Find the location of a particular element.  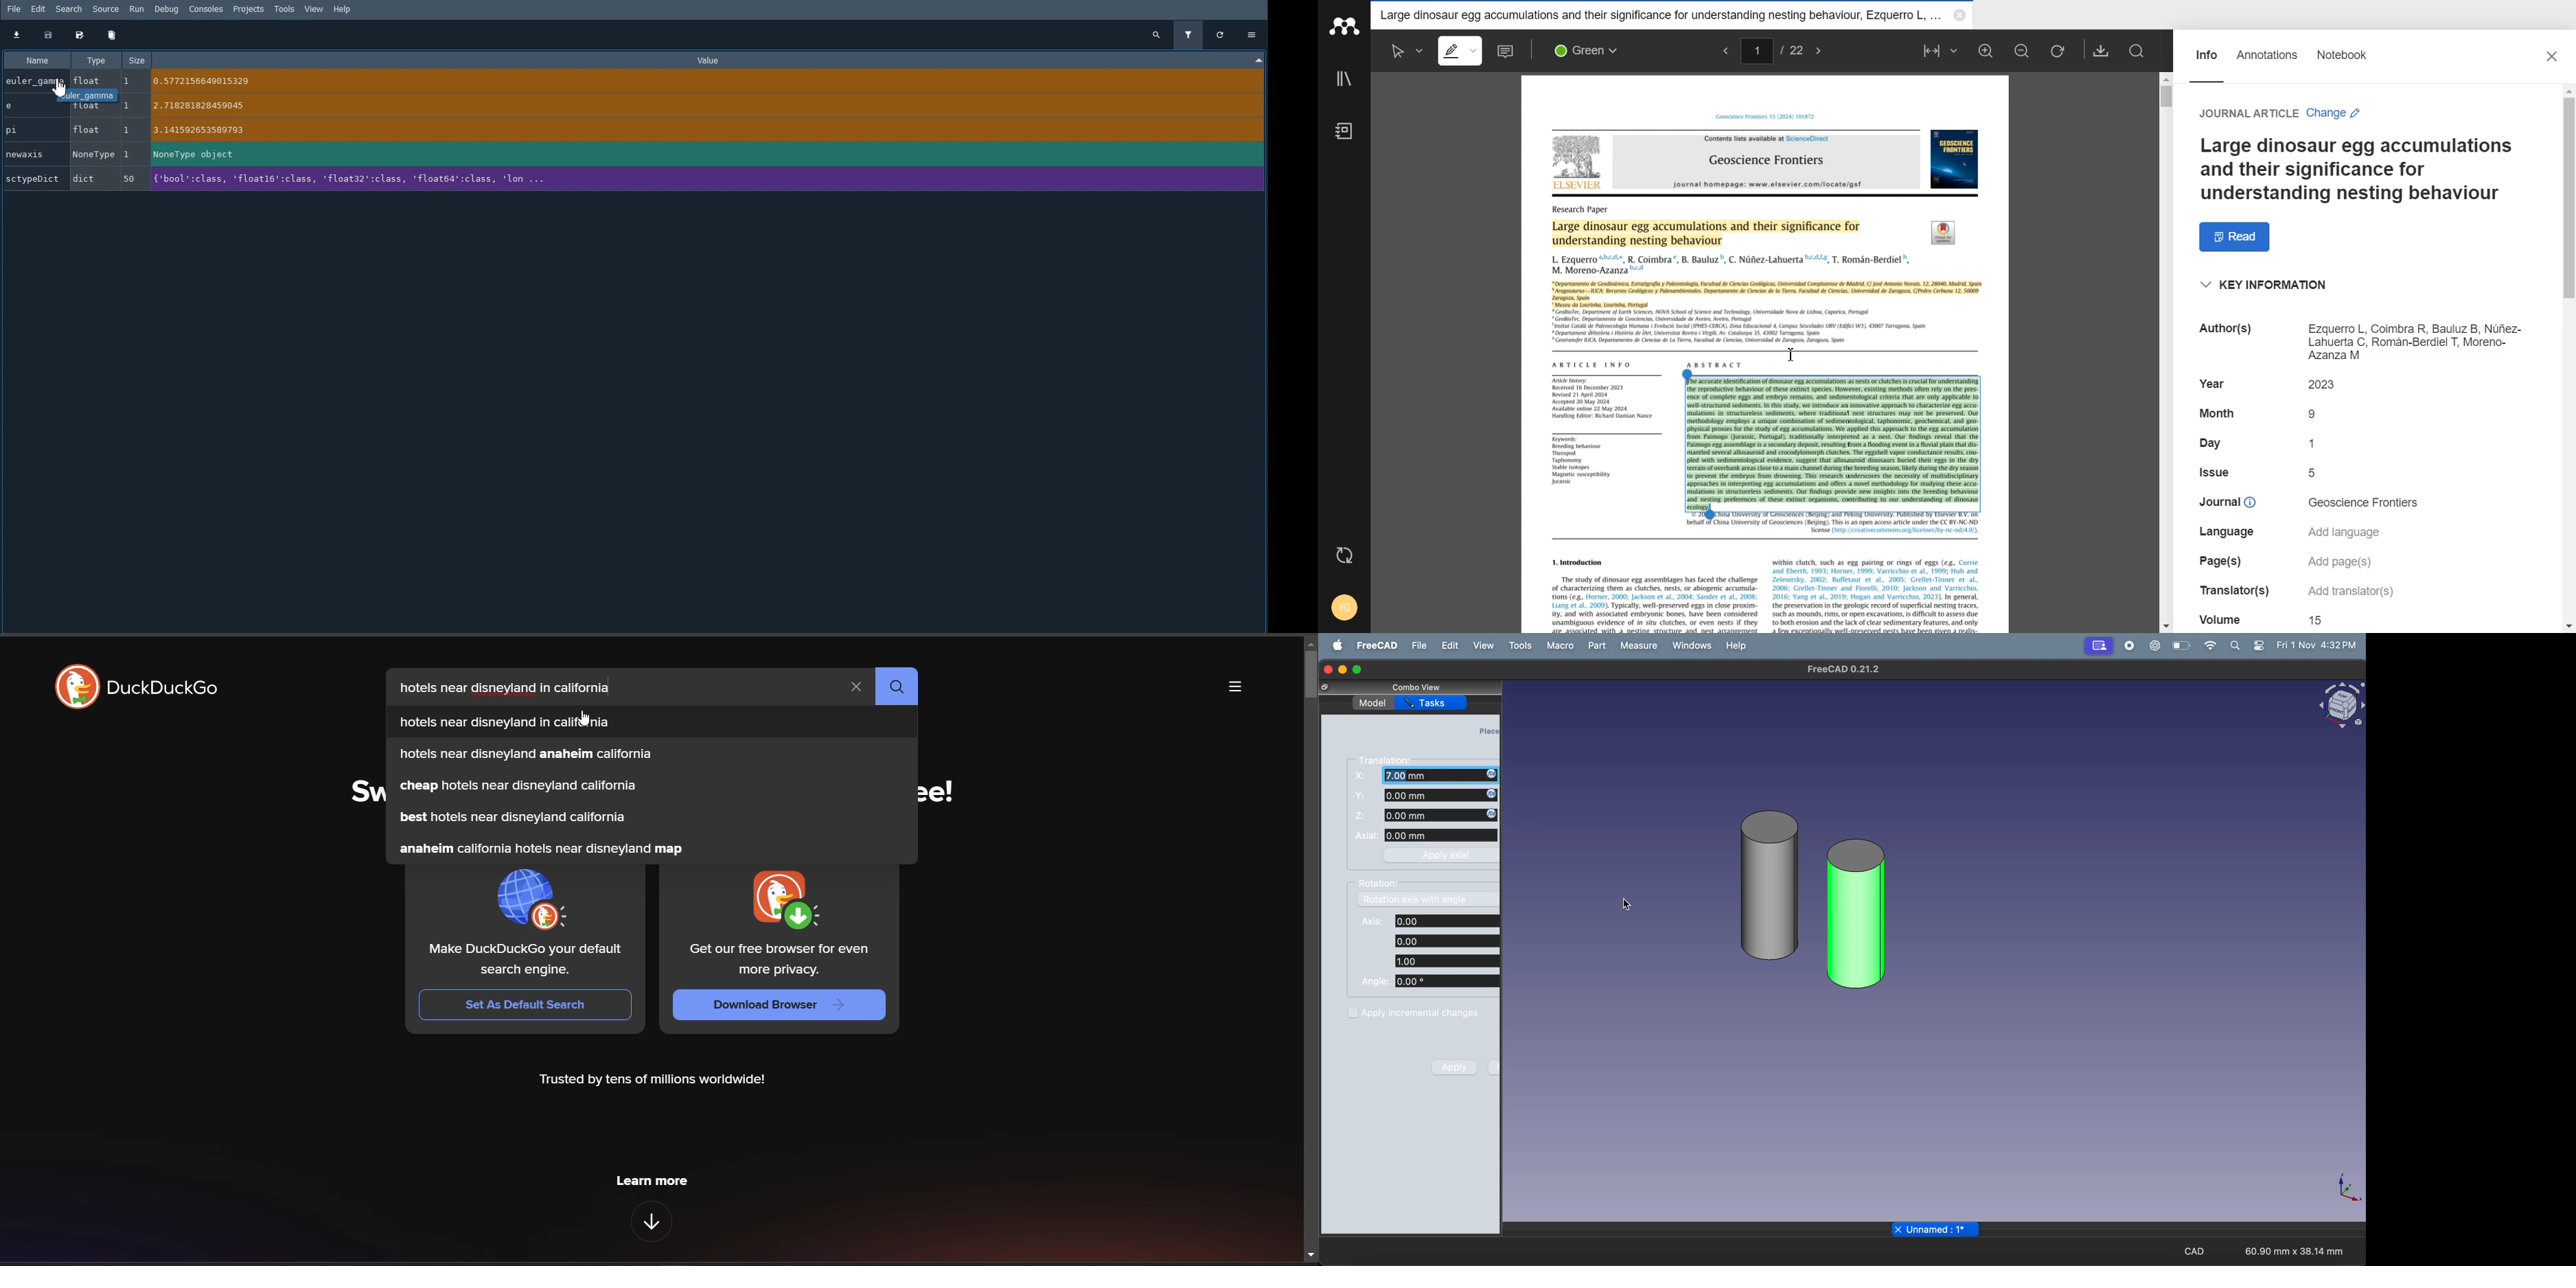

Download is located at coordinates (2101, 50).